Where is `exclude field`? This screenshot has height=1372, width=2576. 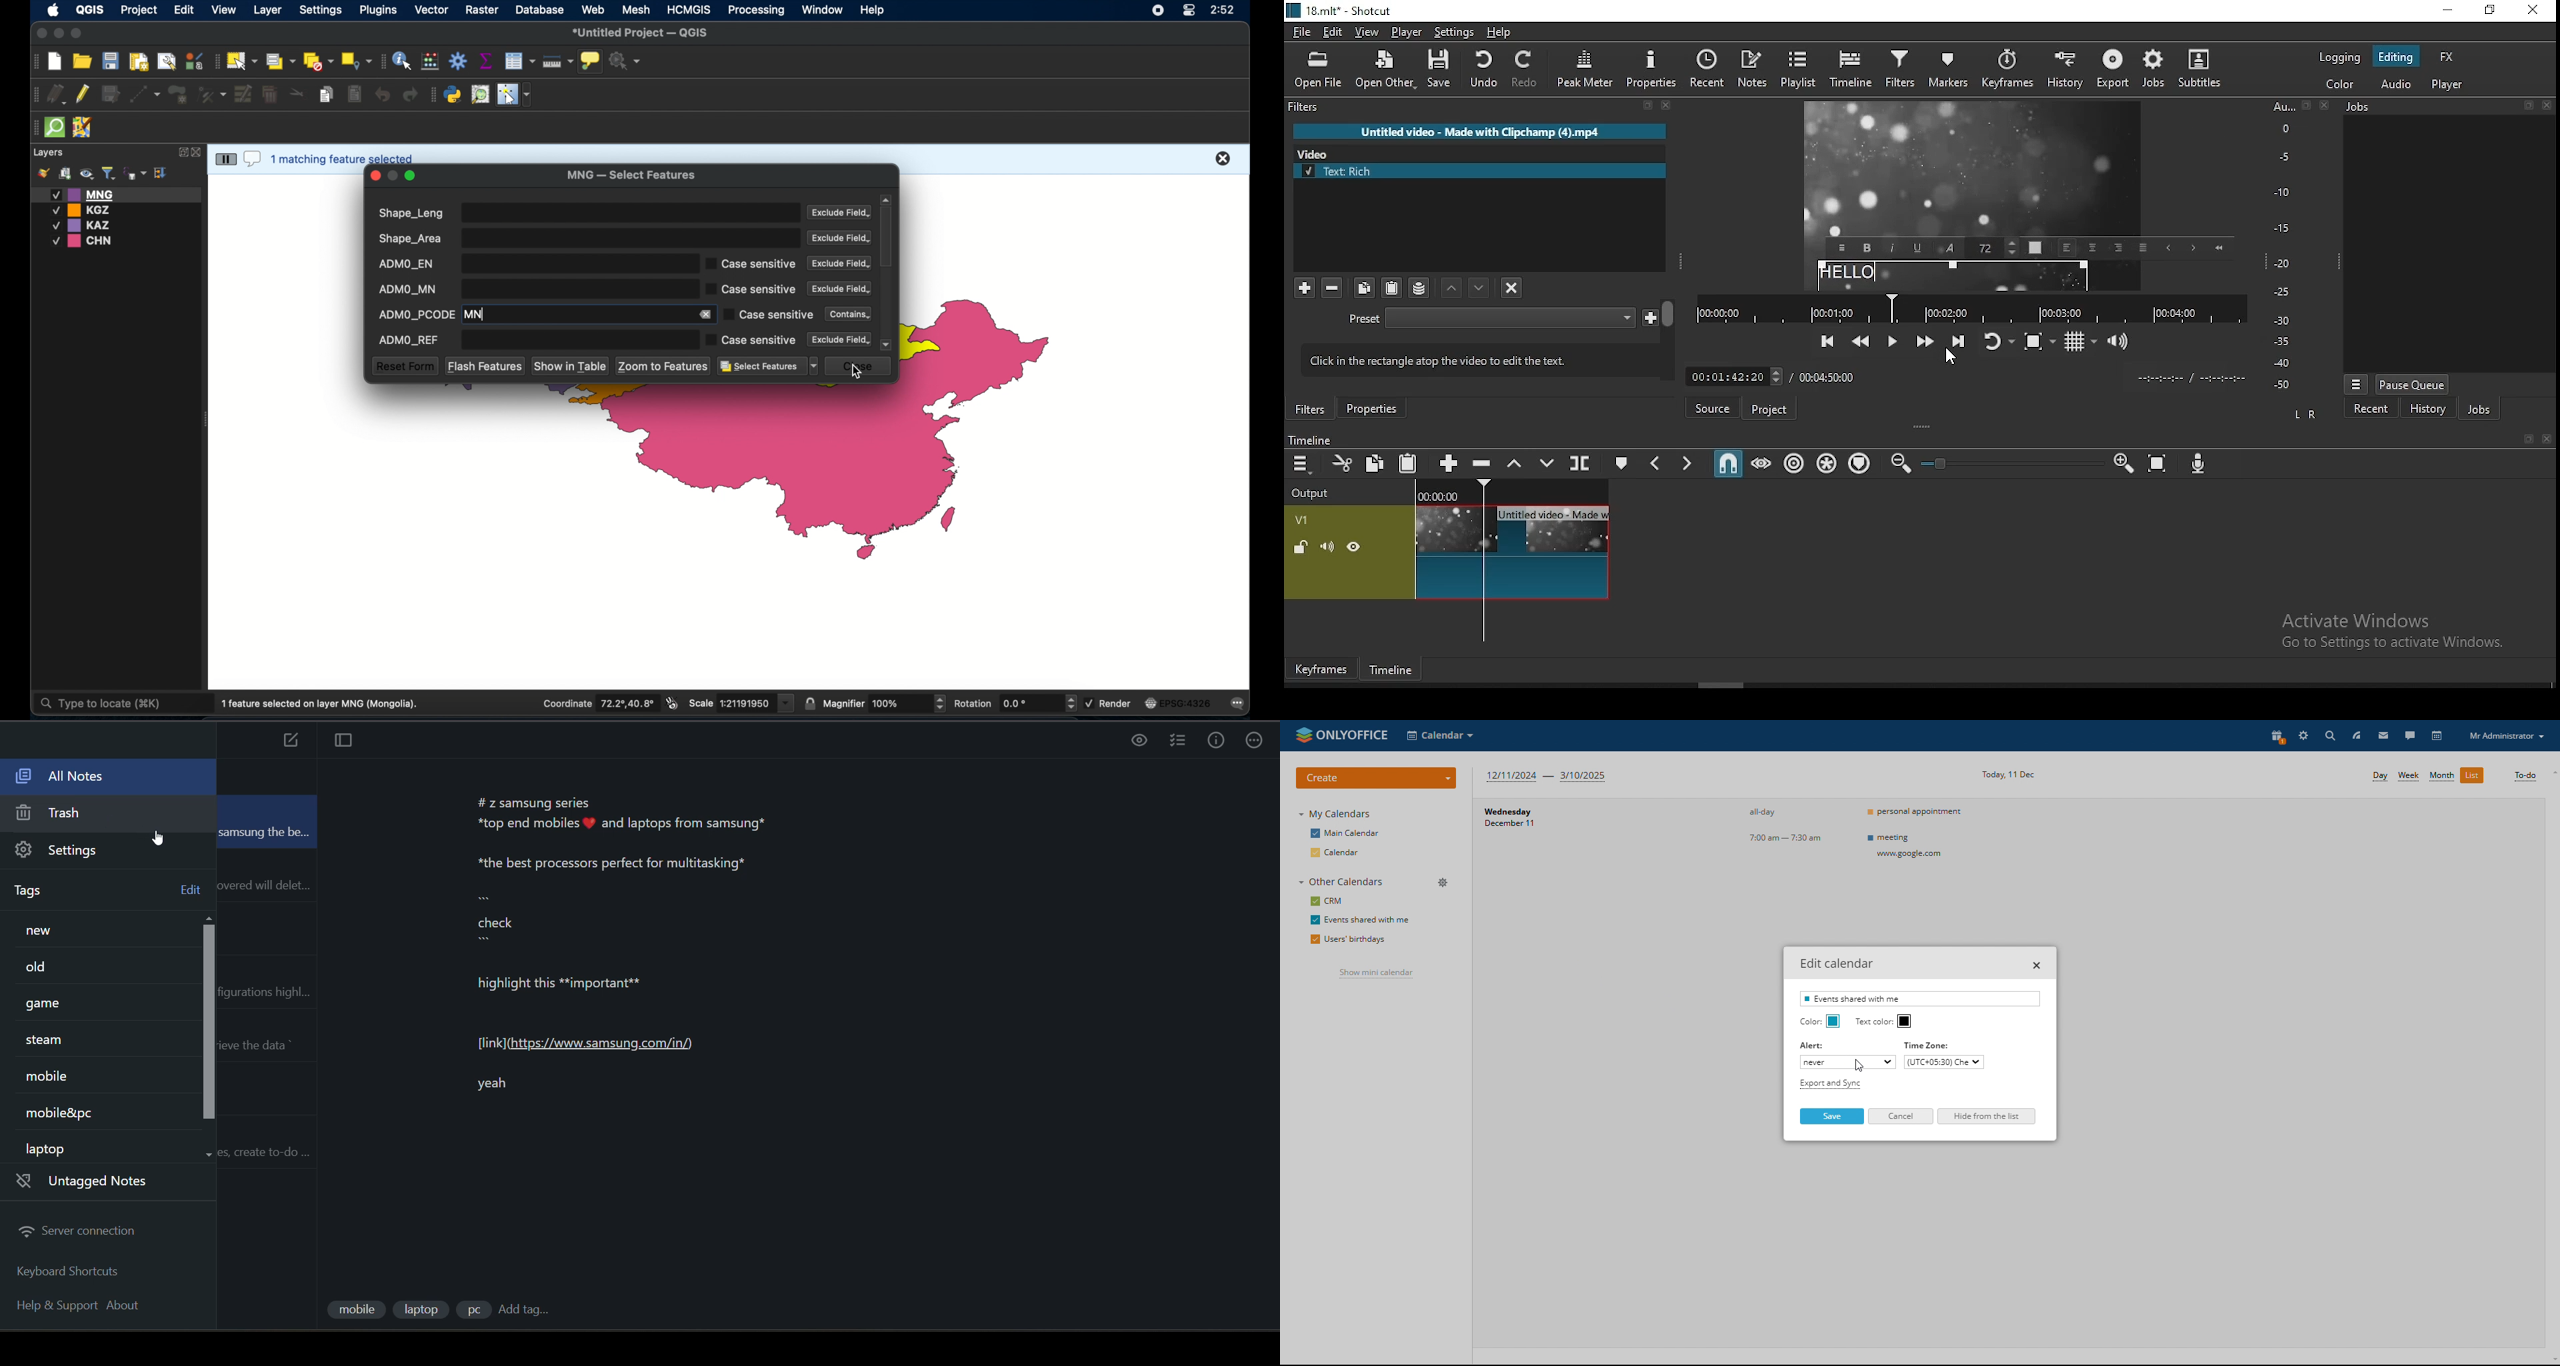
exclude field is located at coordinates (839, 289).